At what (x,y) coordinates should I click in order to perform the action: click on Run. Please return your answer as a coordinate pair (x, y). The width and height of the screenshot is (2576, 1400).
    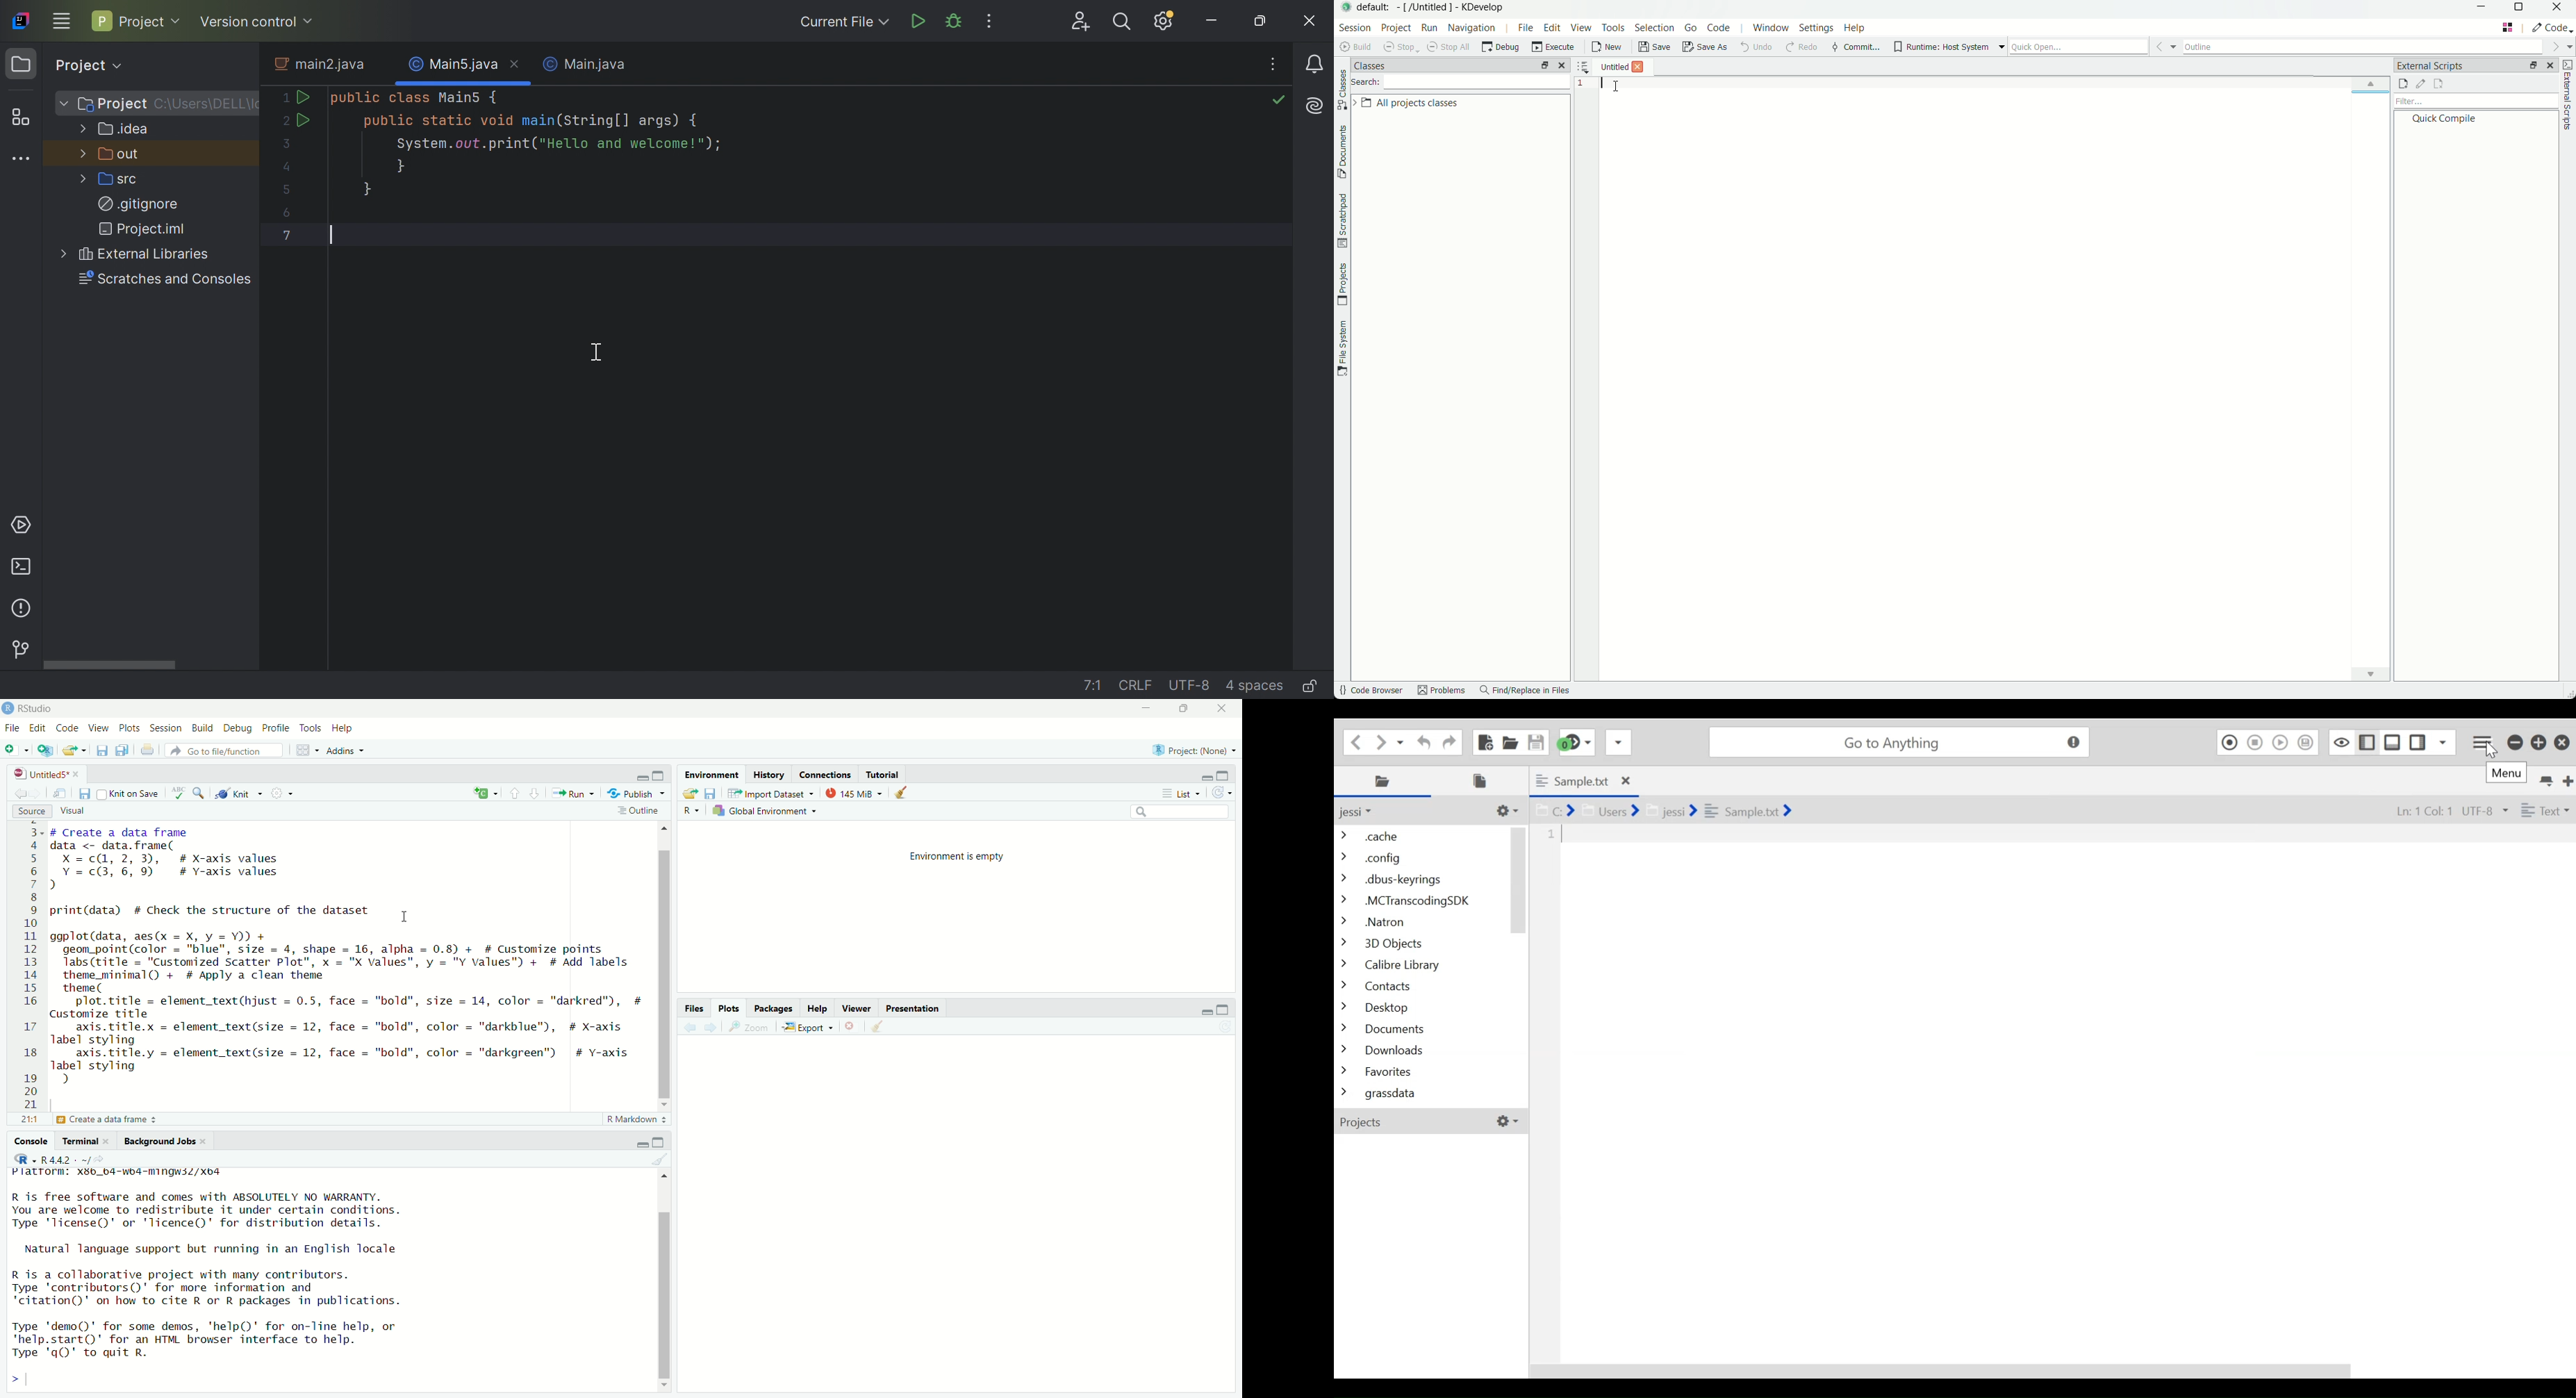
    Looking at the image, I should click on (572, 793).